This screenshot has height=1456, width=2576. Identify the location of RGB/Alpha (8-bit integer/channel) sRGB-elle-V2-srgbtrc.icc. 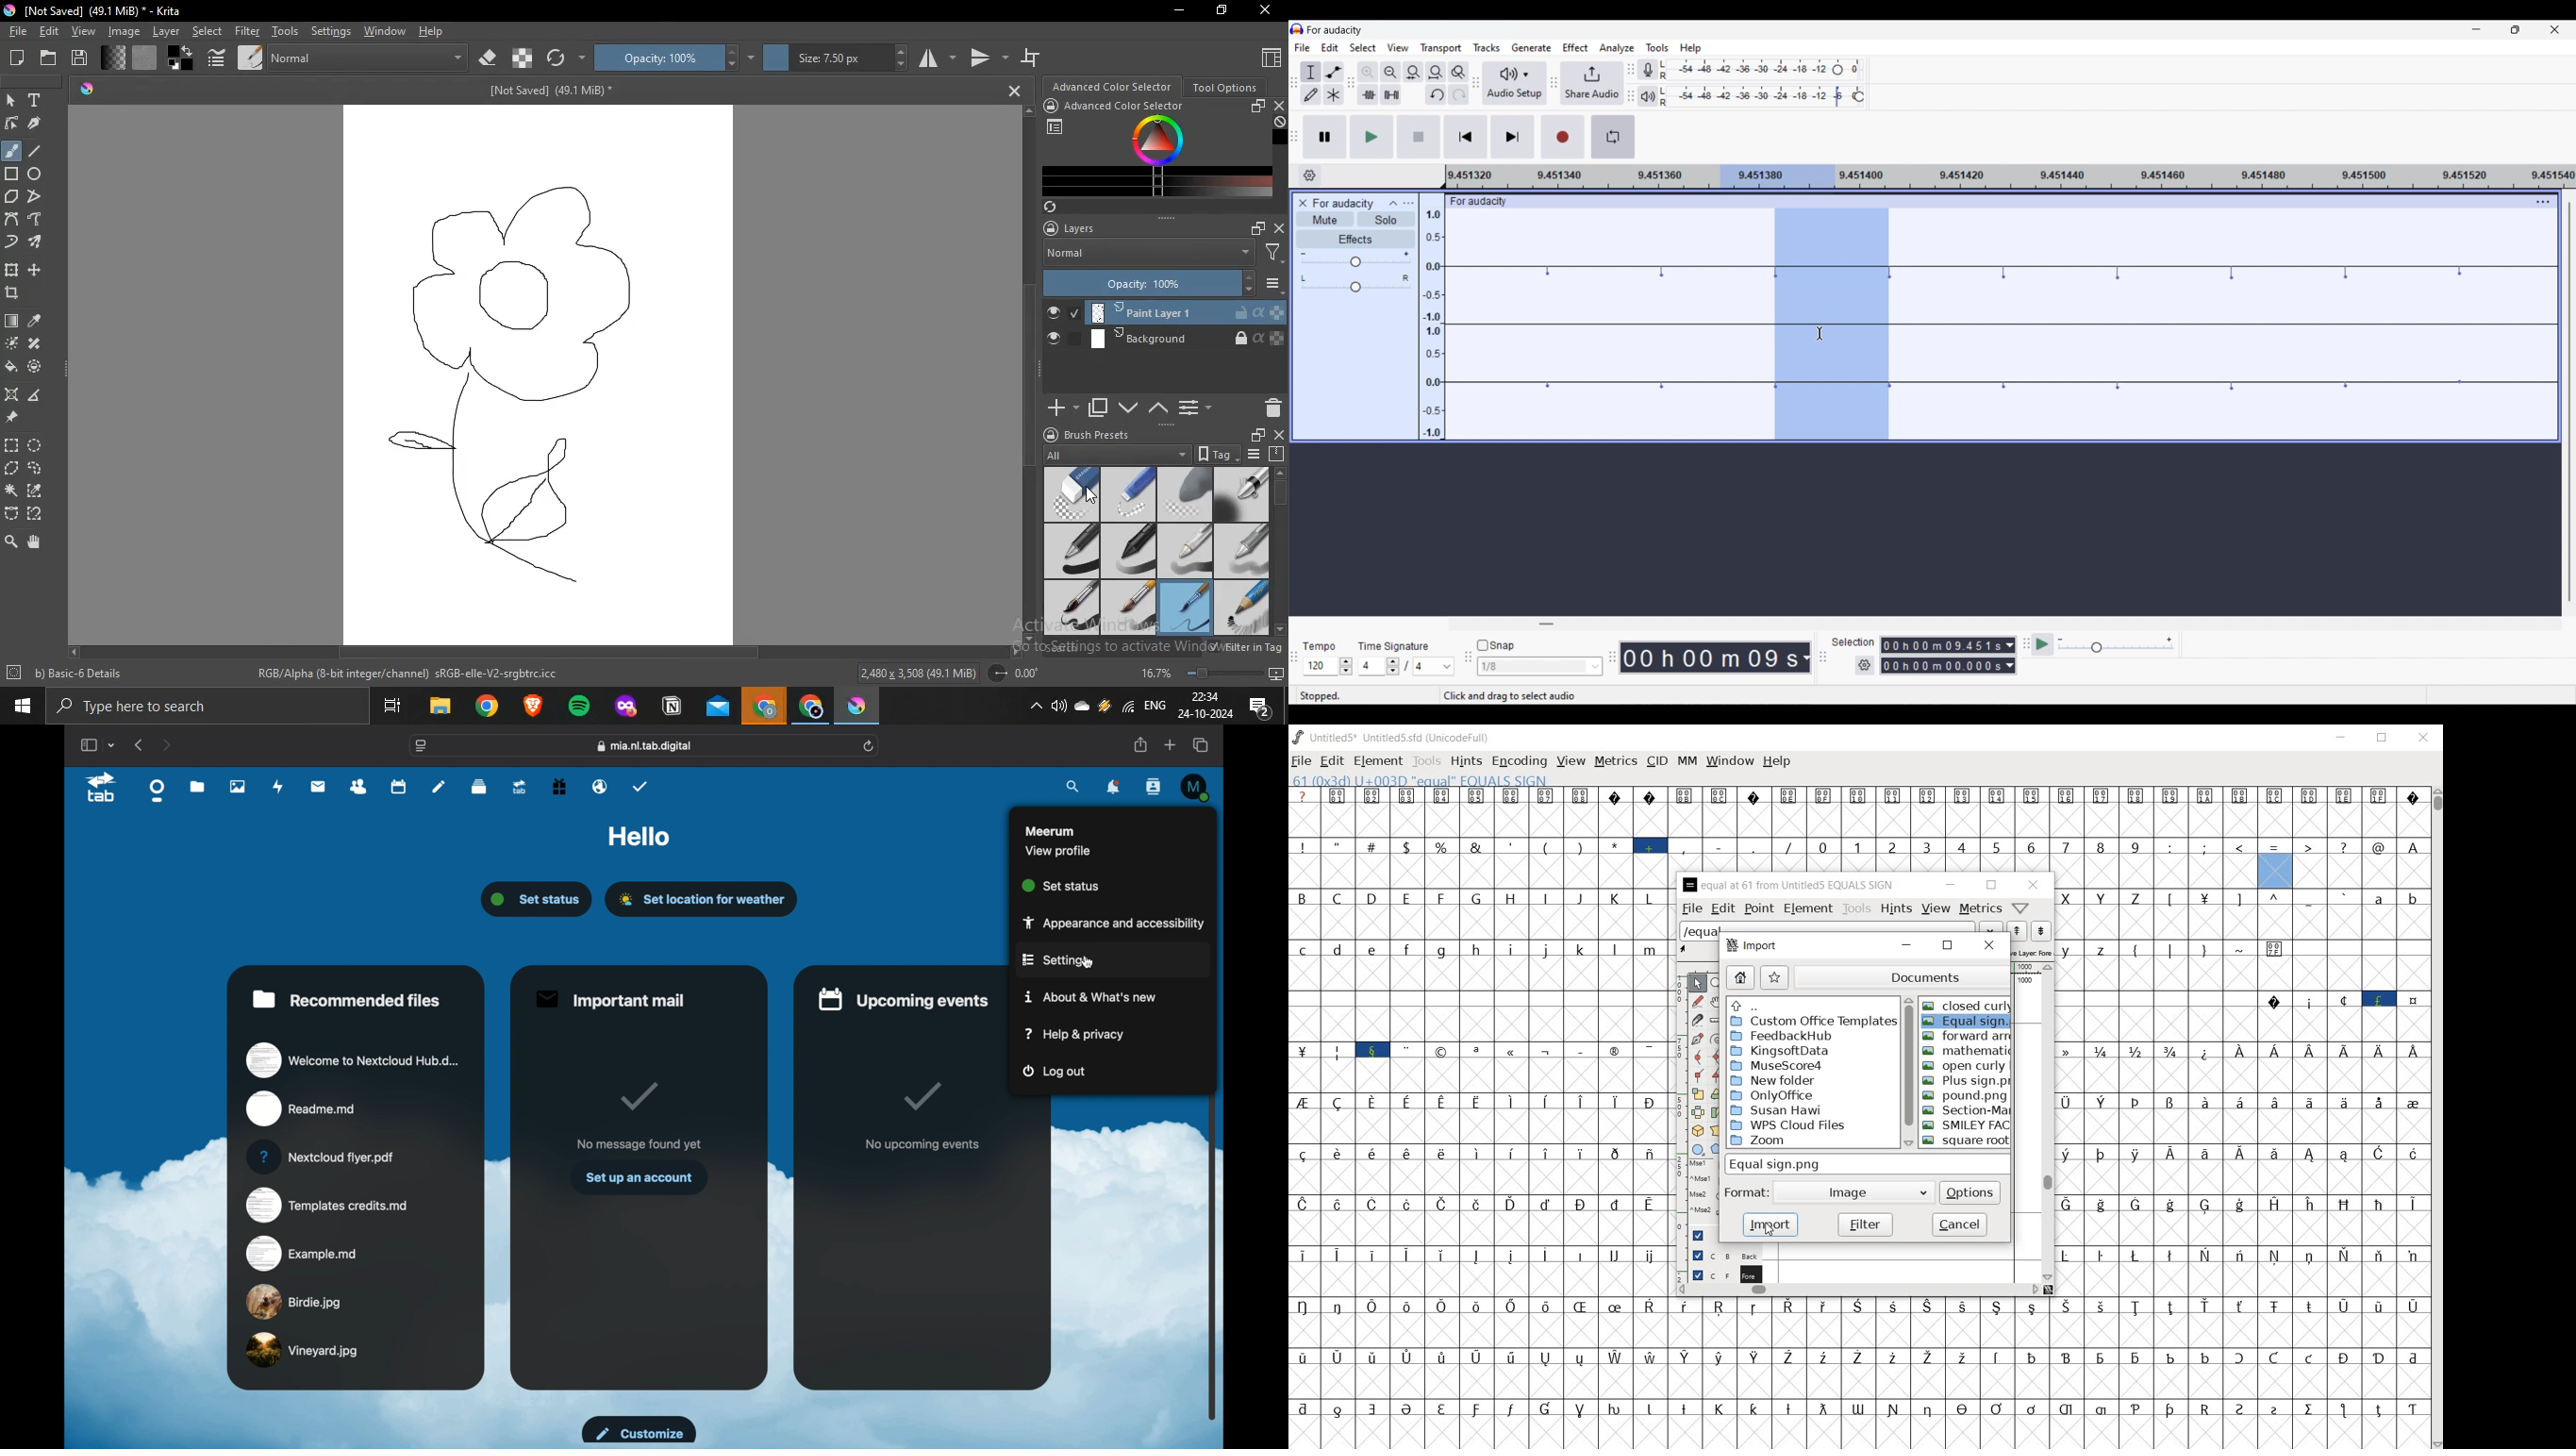
(411, 675).